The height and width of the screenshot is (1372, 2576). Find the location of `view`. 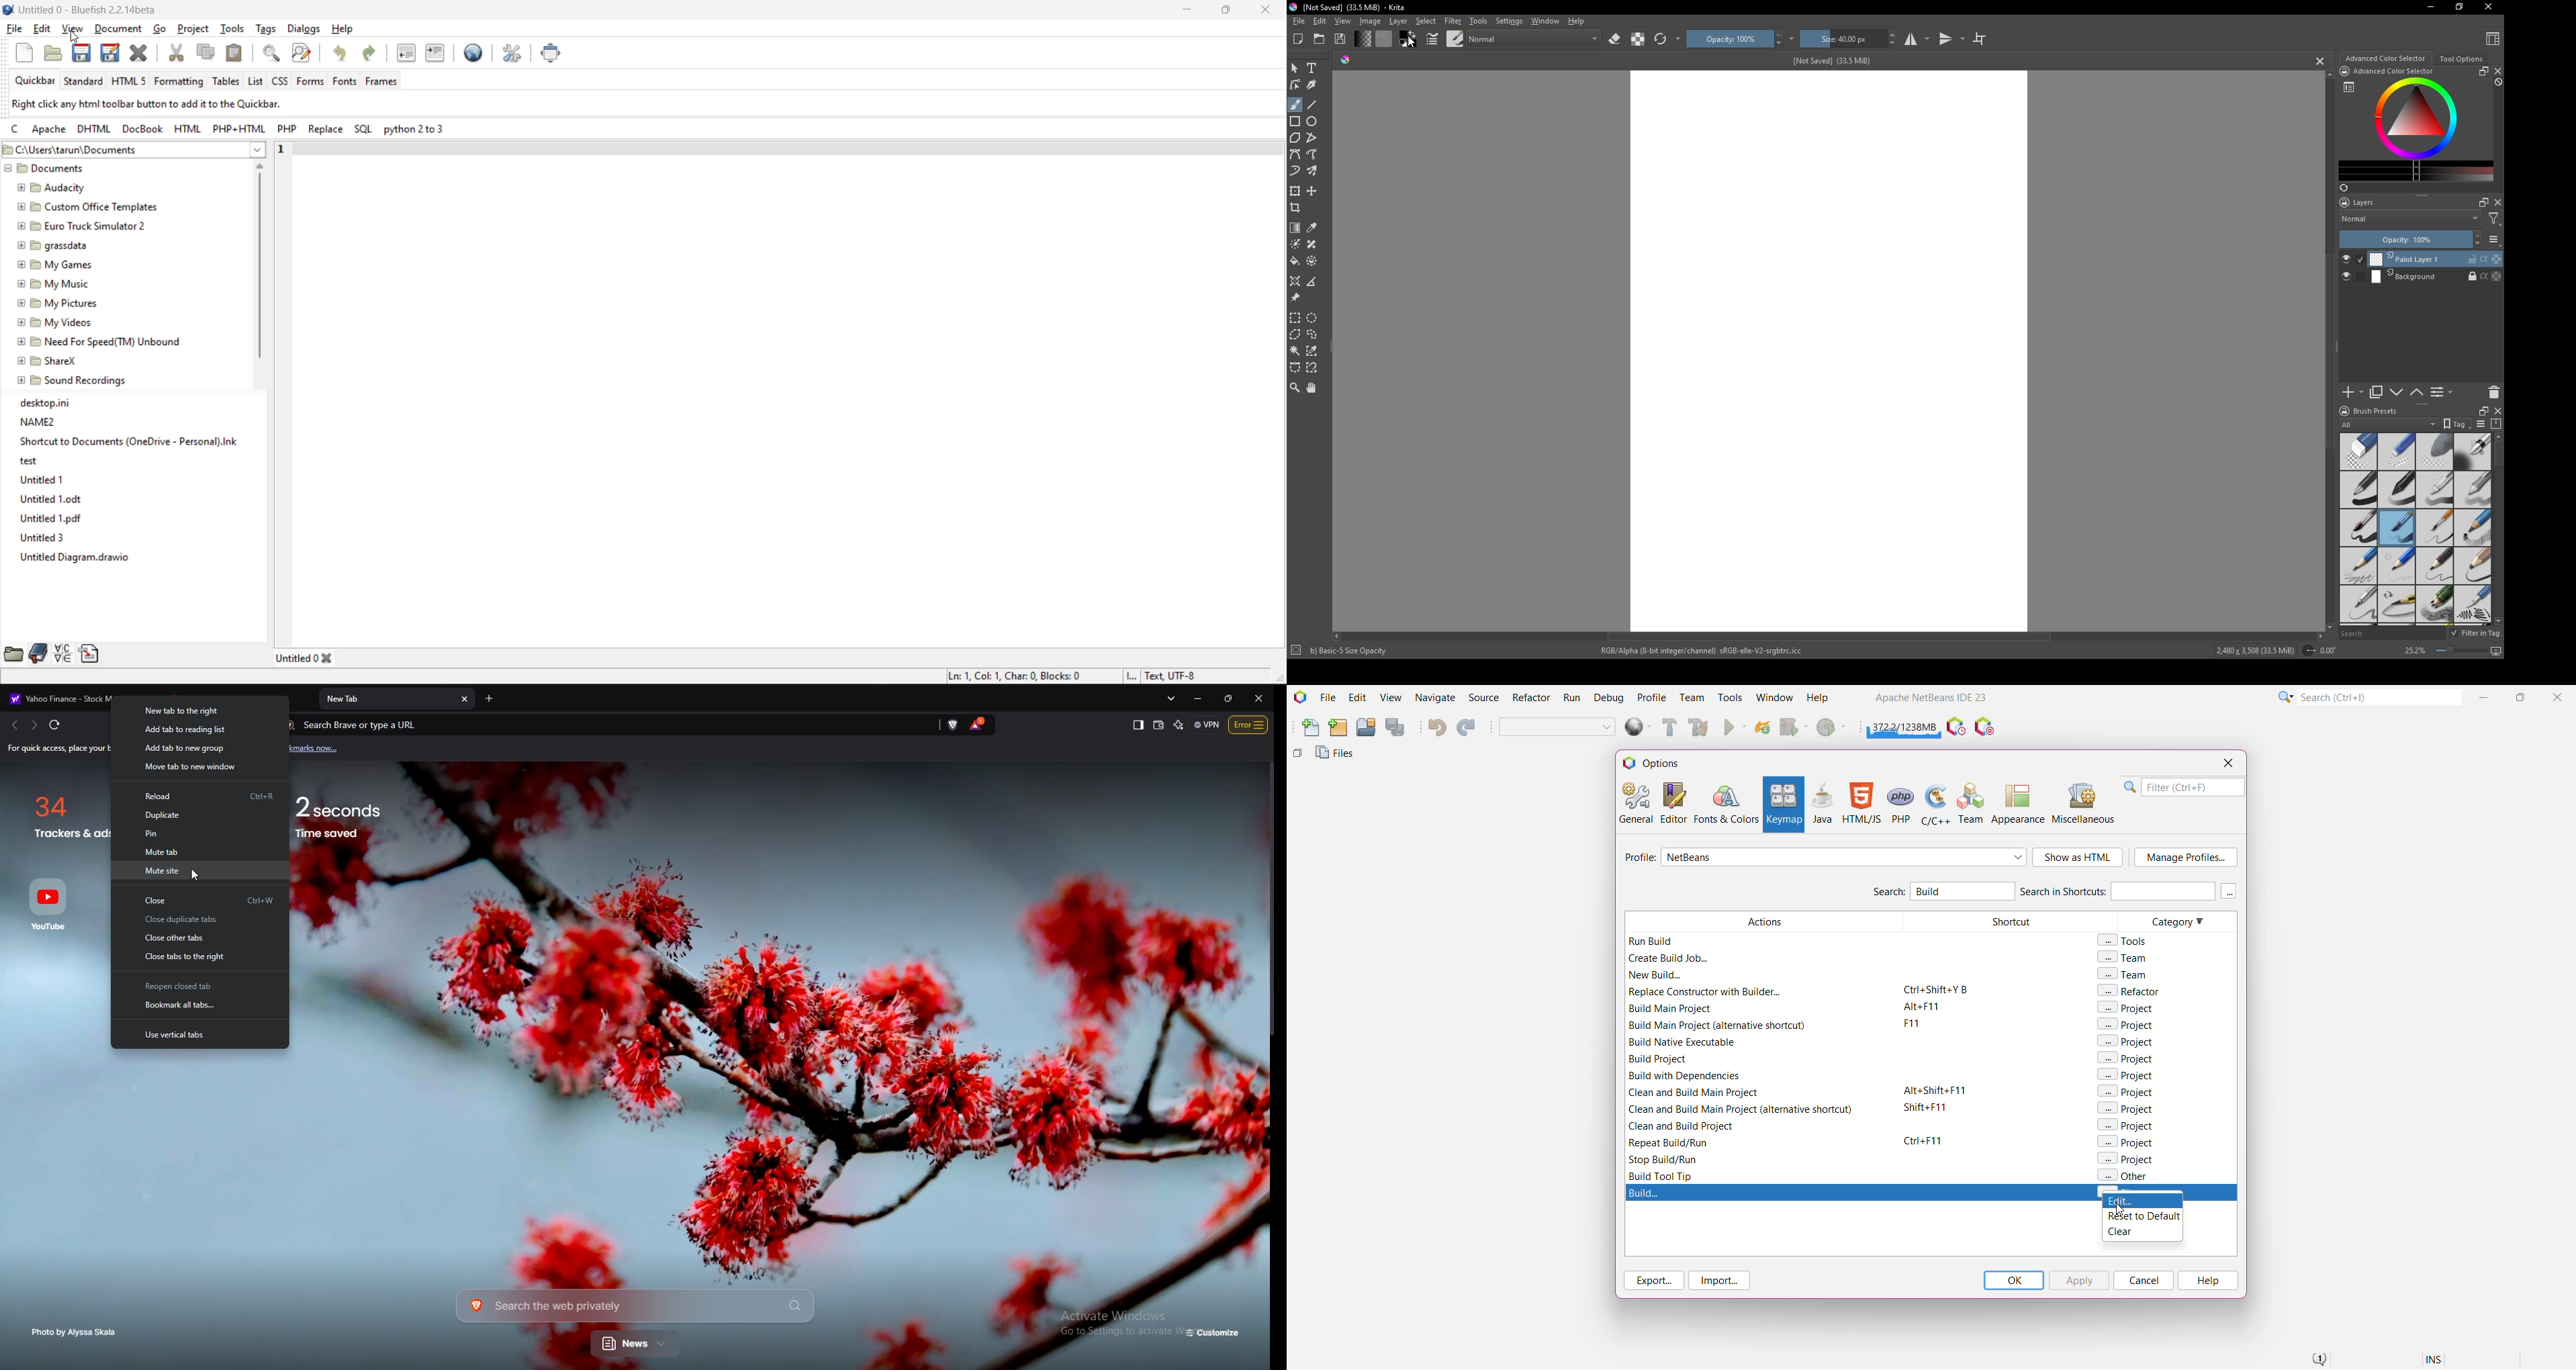

view is located at coordinates (72, 29).